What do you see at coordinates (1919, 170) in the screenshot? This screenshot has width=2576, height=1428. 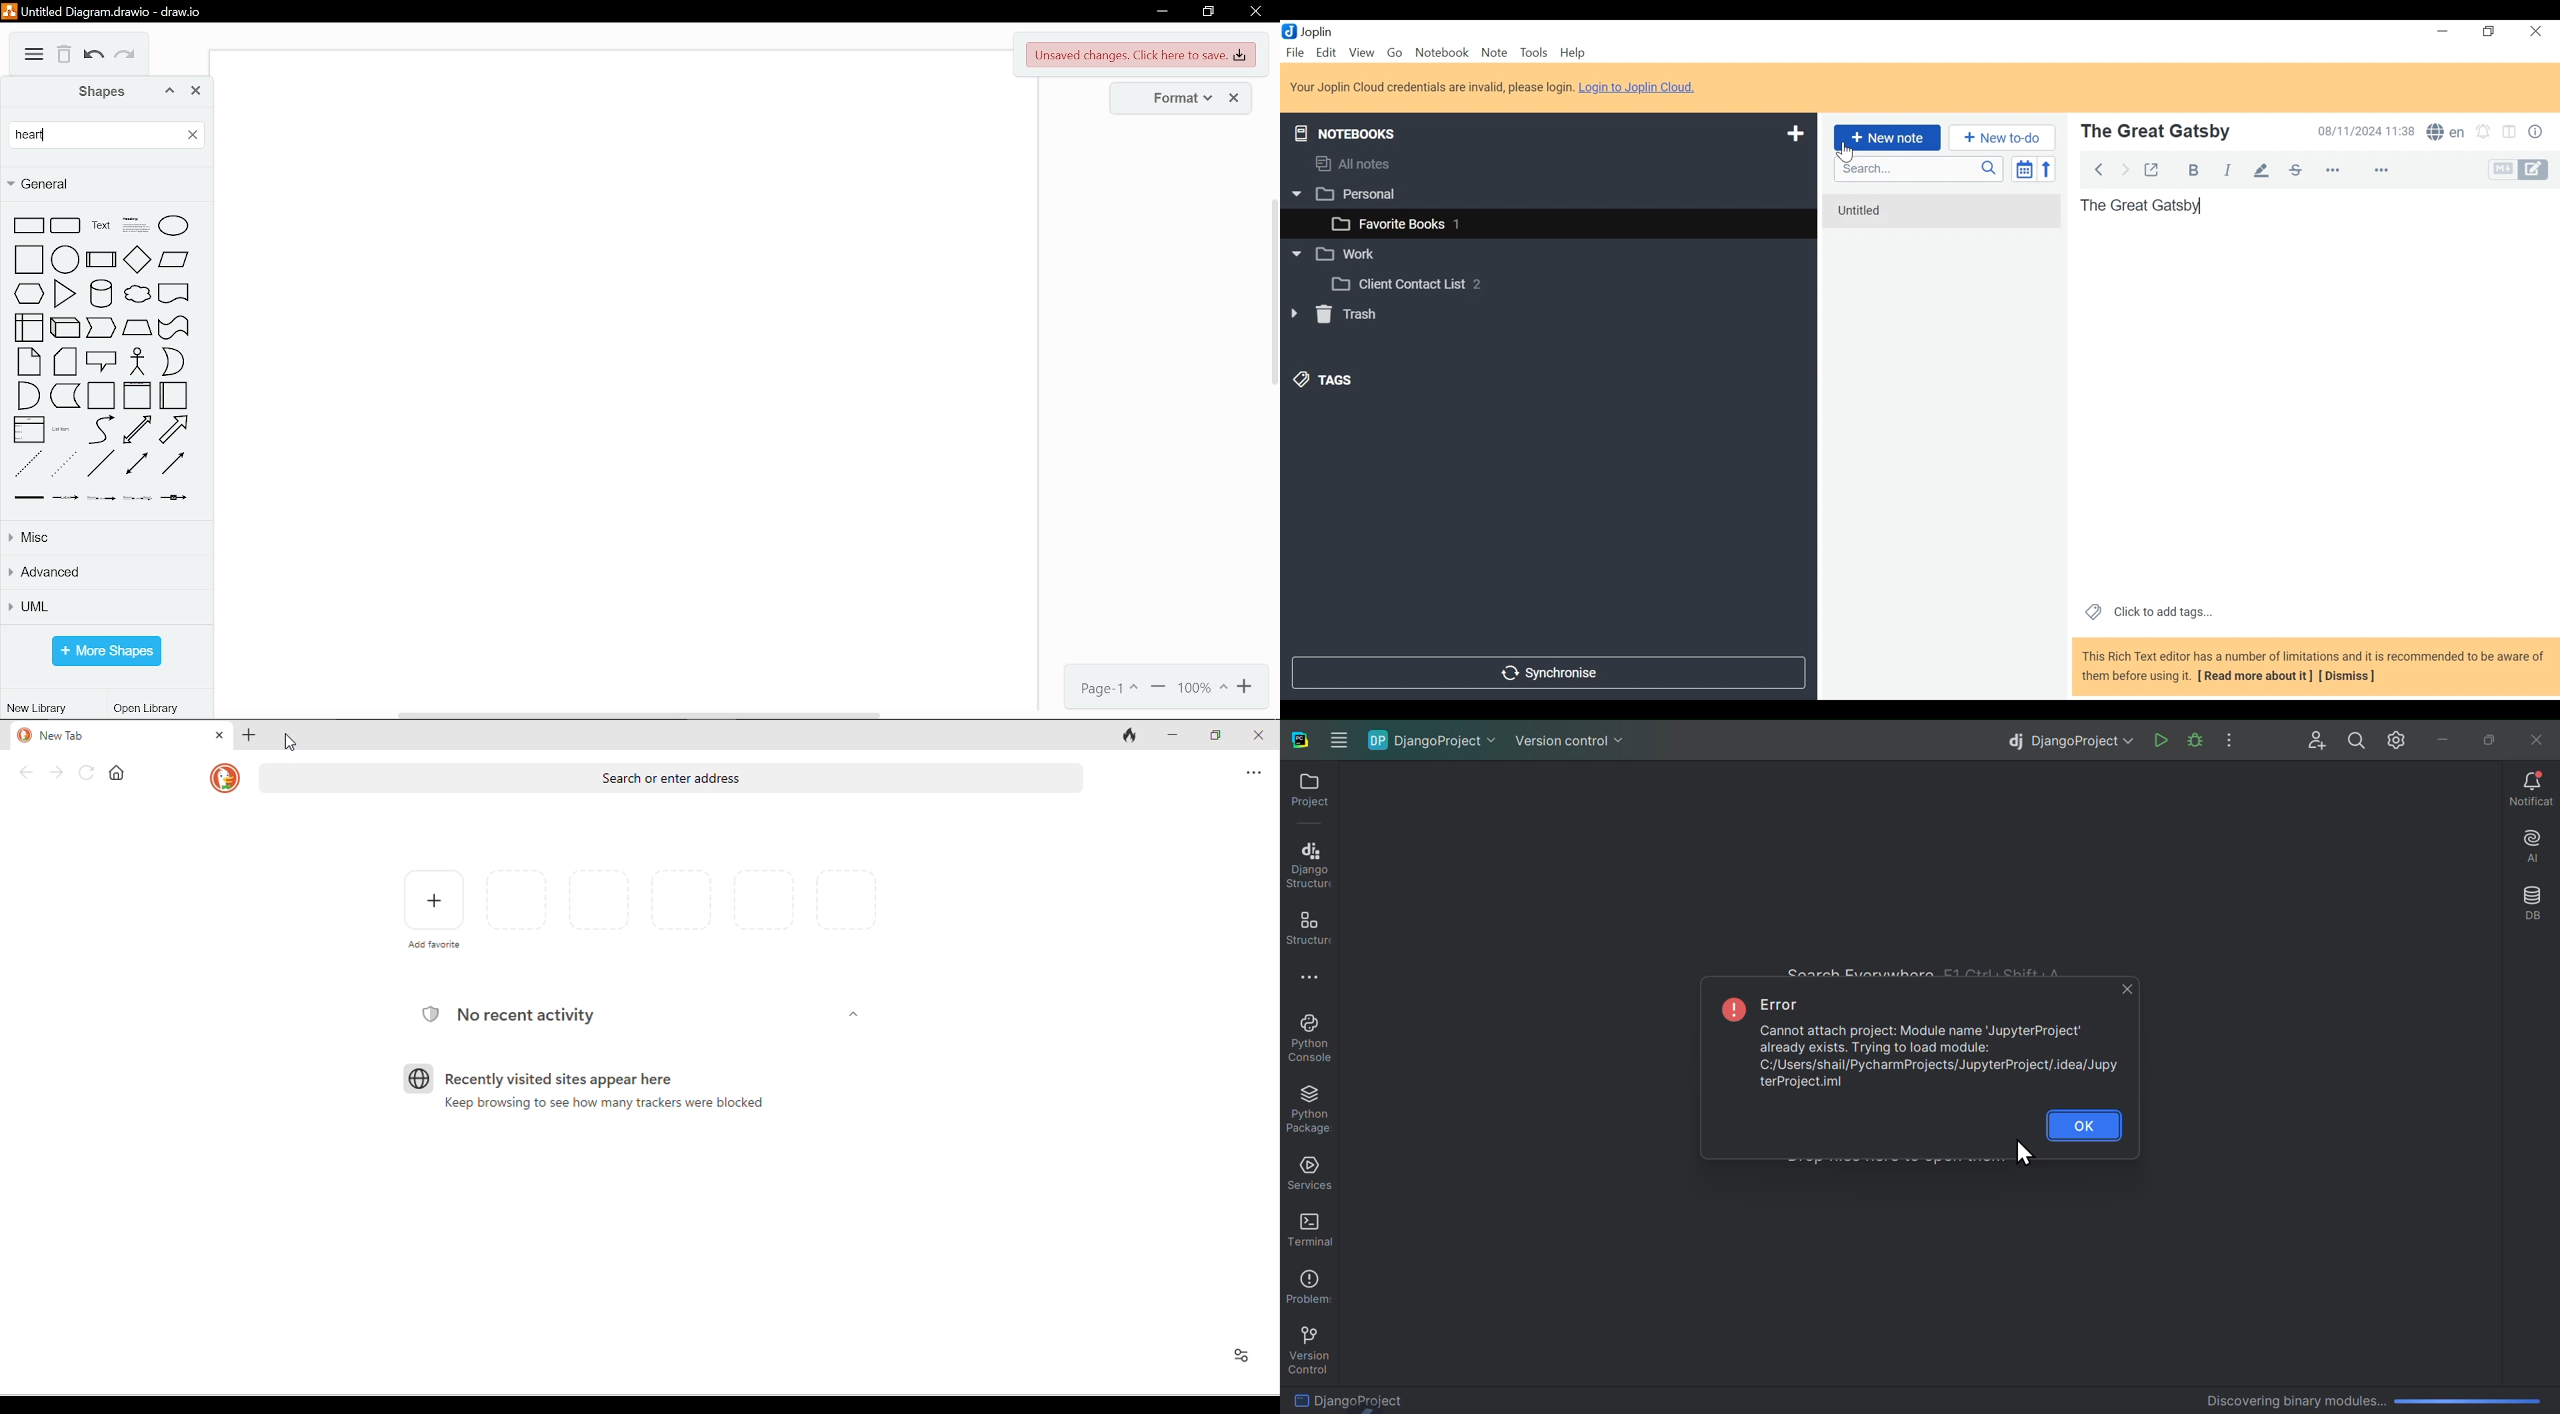 I see `Search` at bounding box center [1919, 170].